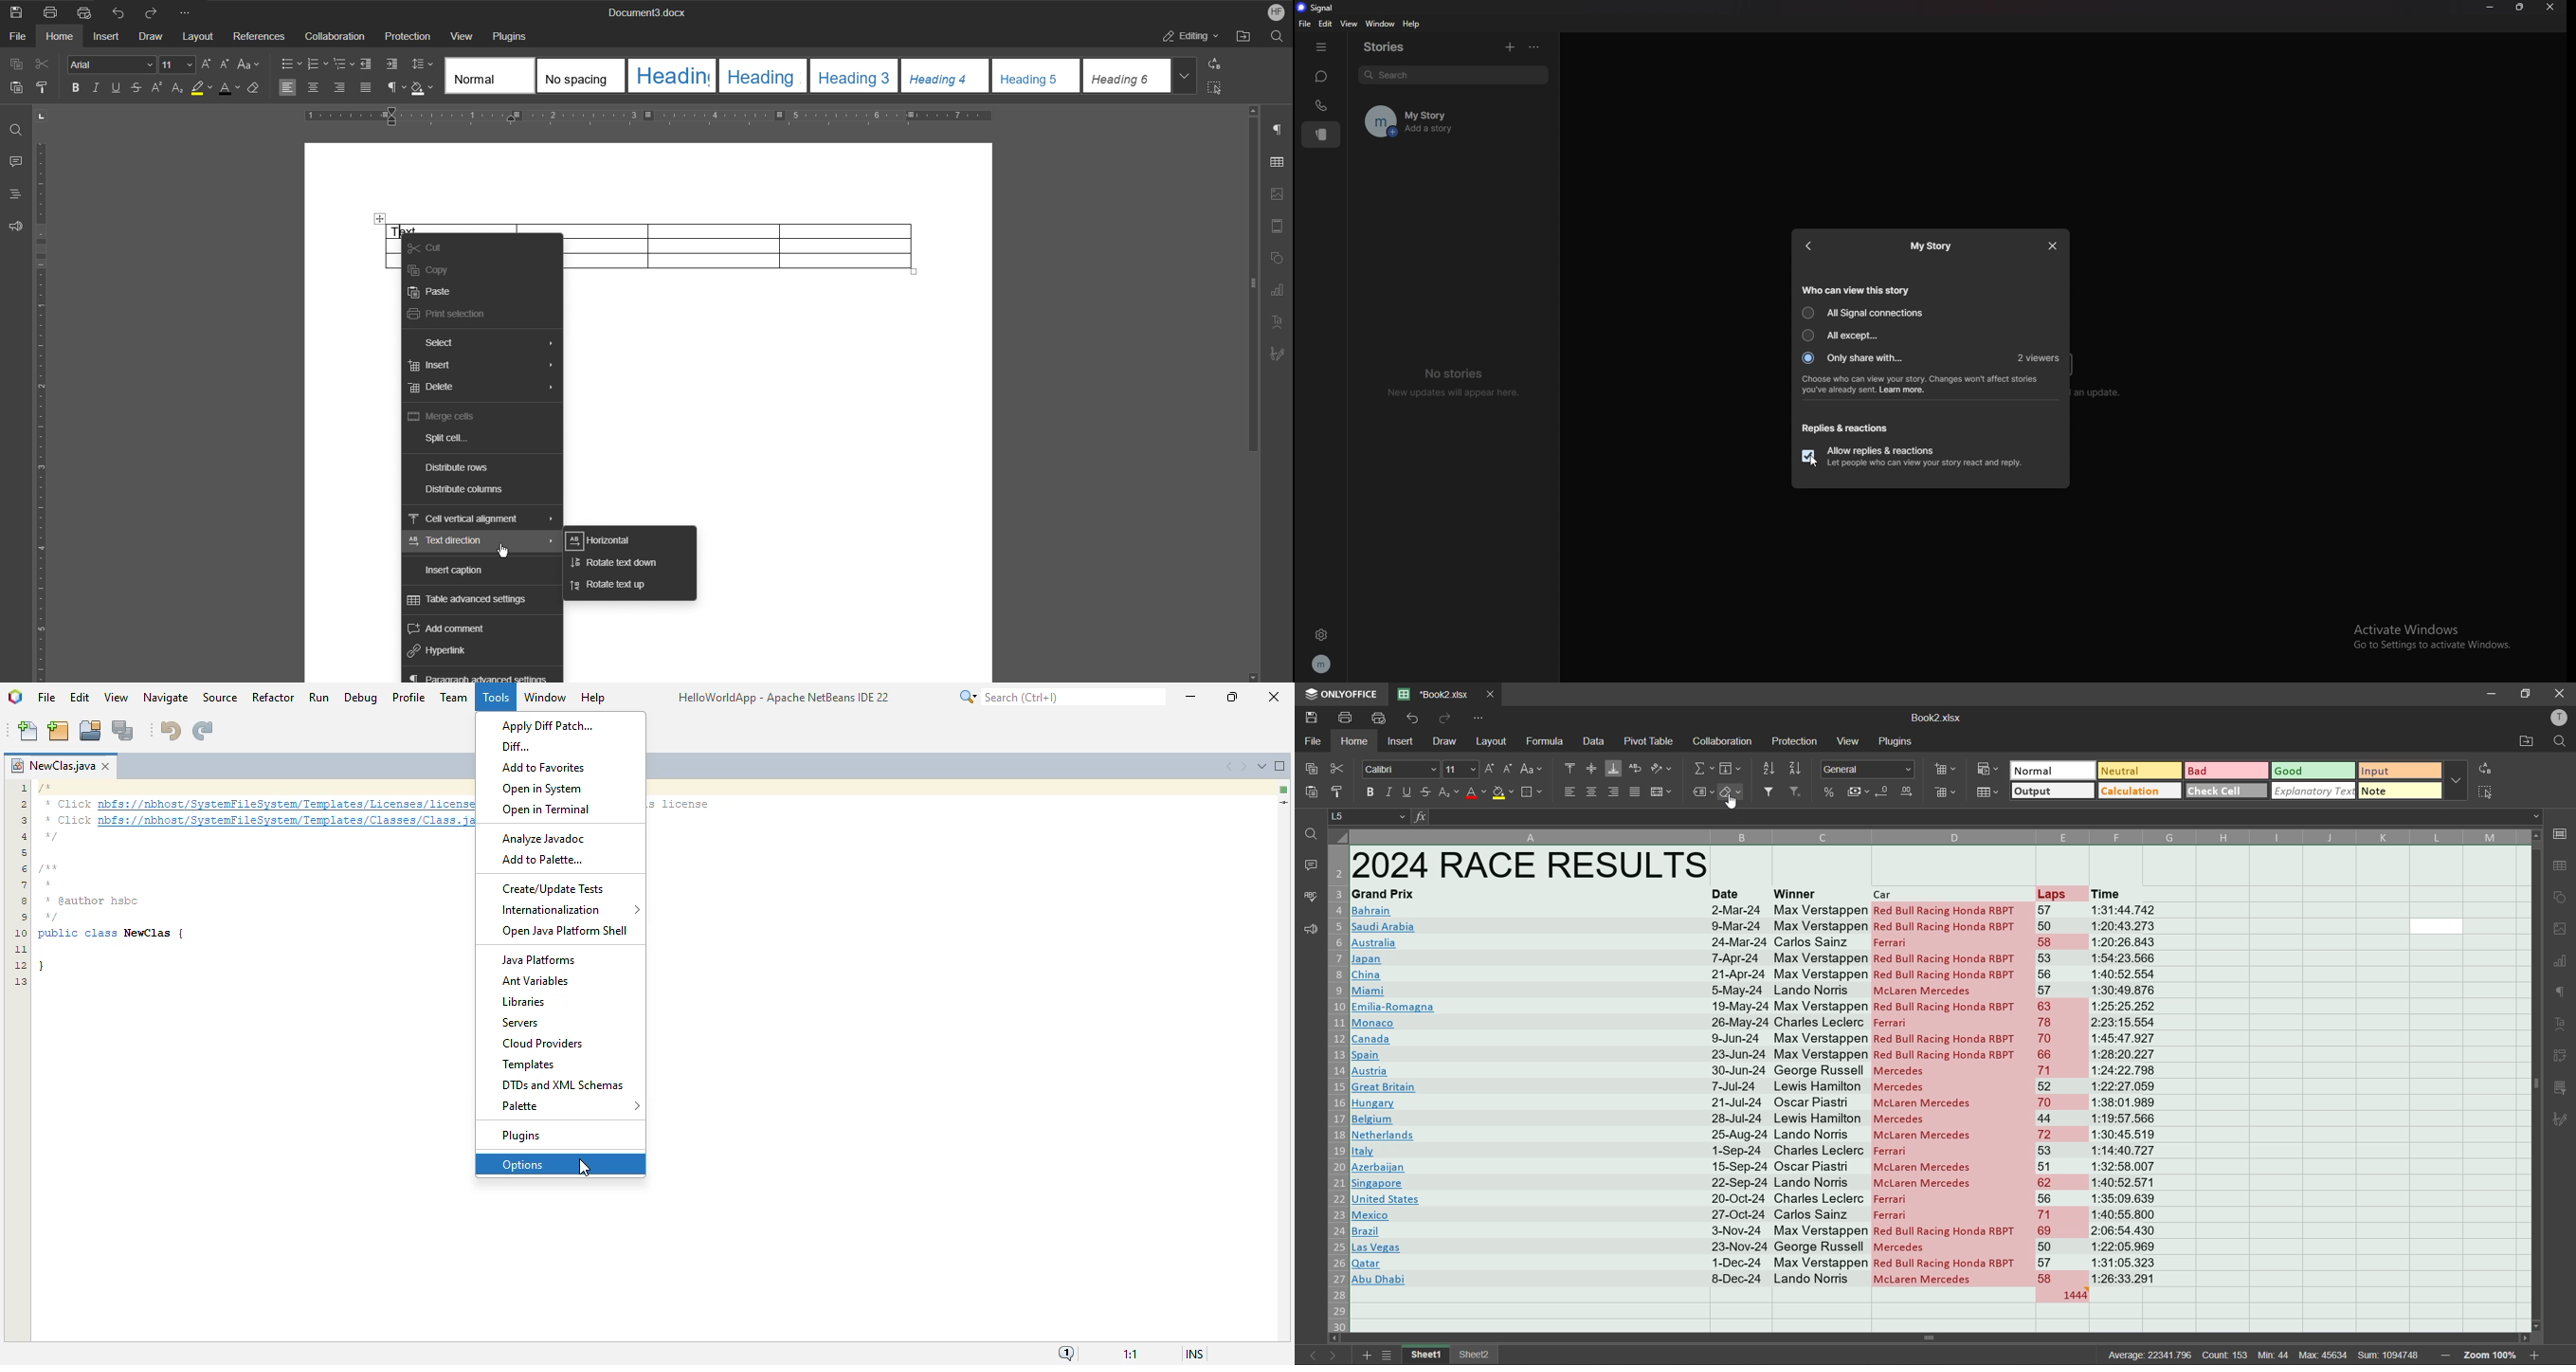 The width and height of the screenshot is (2576, 1372). I want to click on Add a story, so click(1472, 132).